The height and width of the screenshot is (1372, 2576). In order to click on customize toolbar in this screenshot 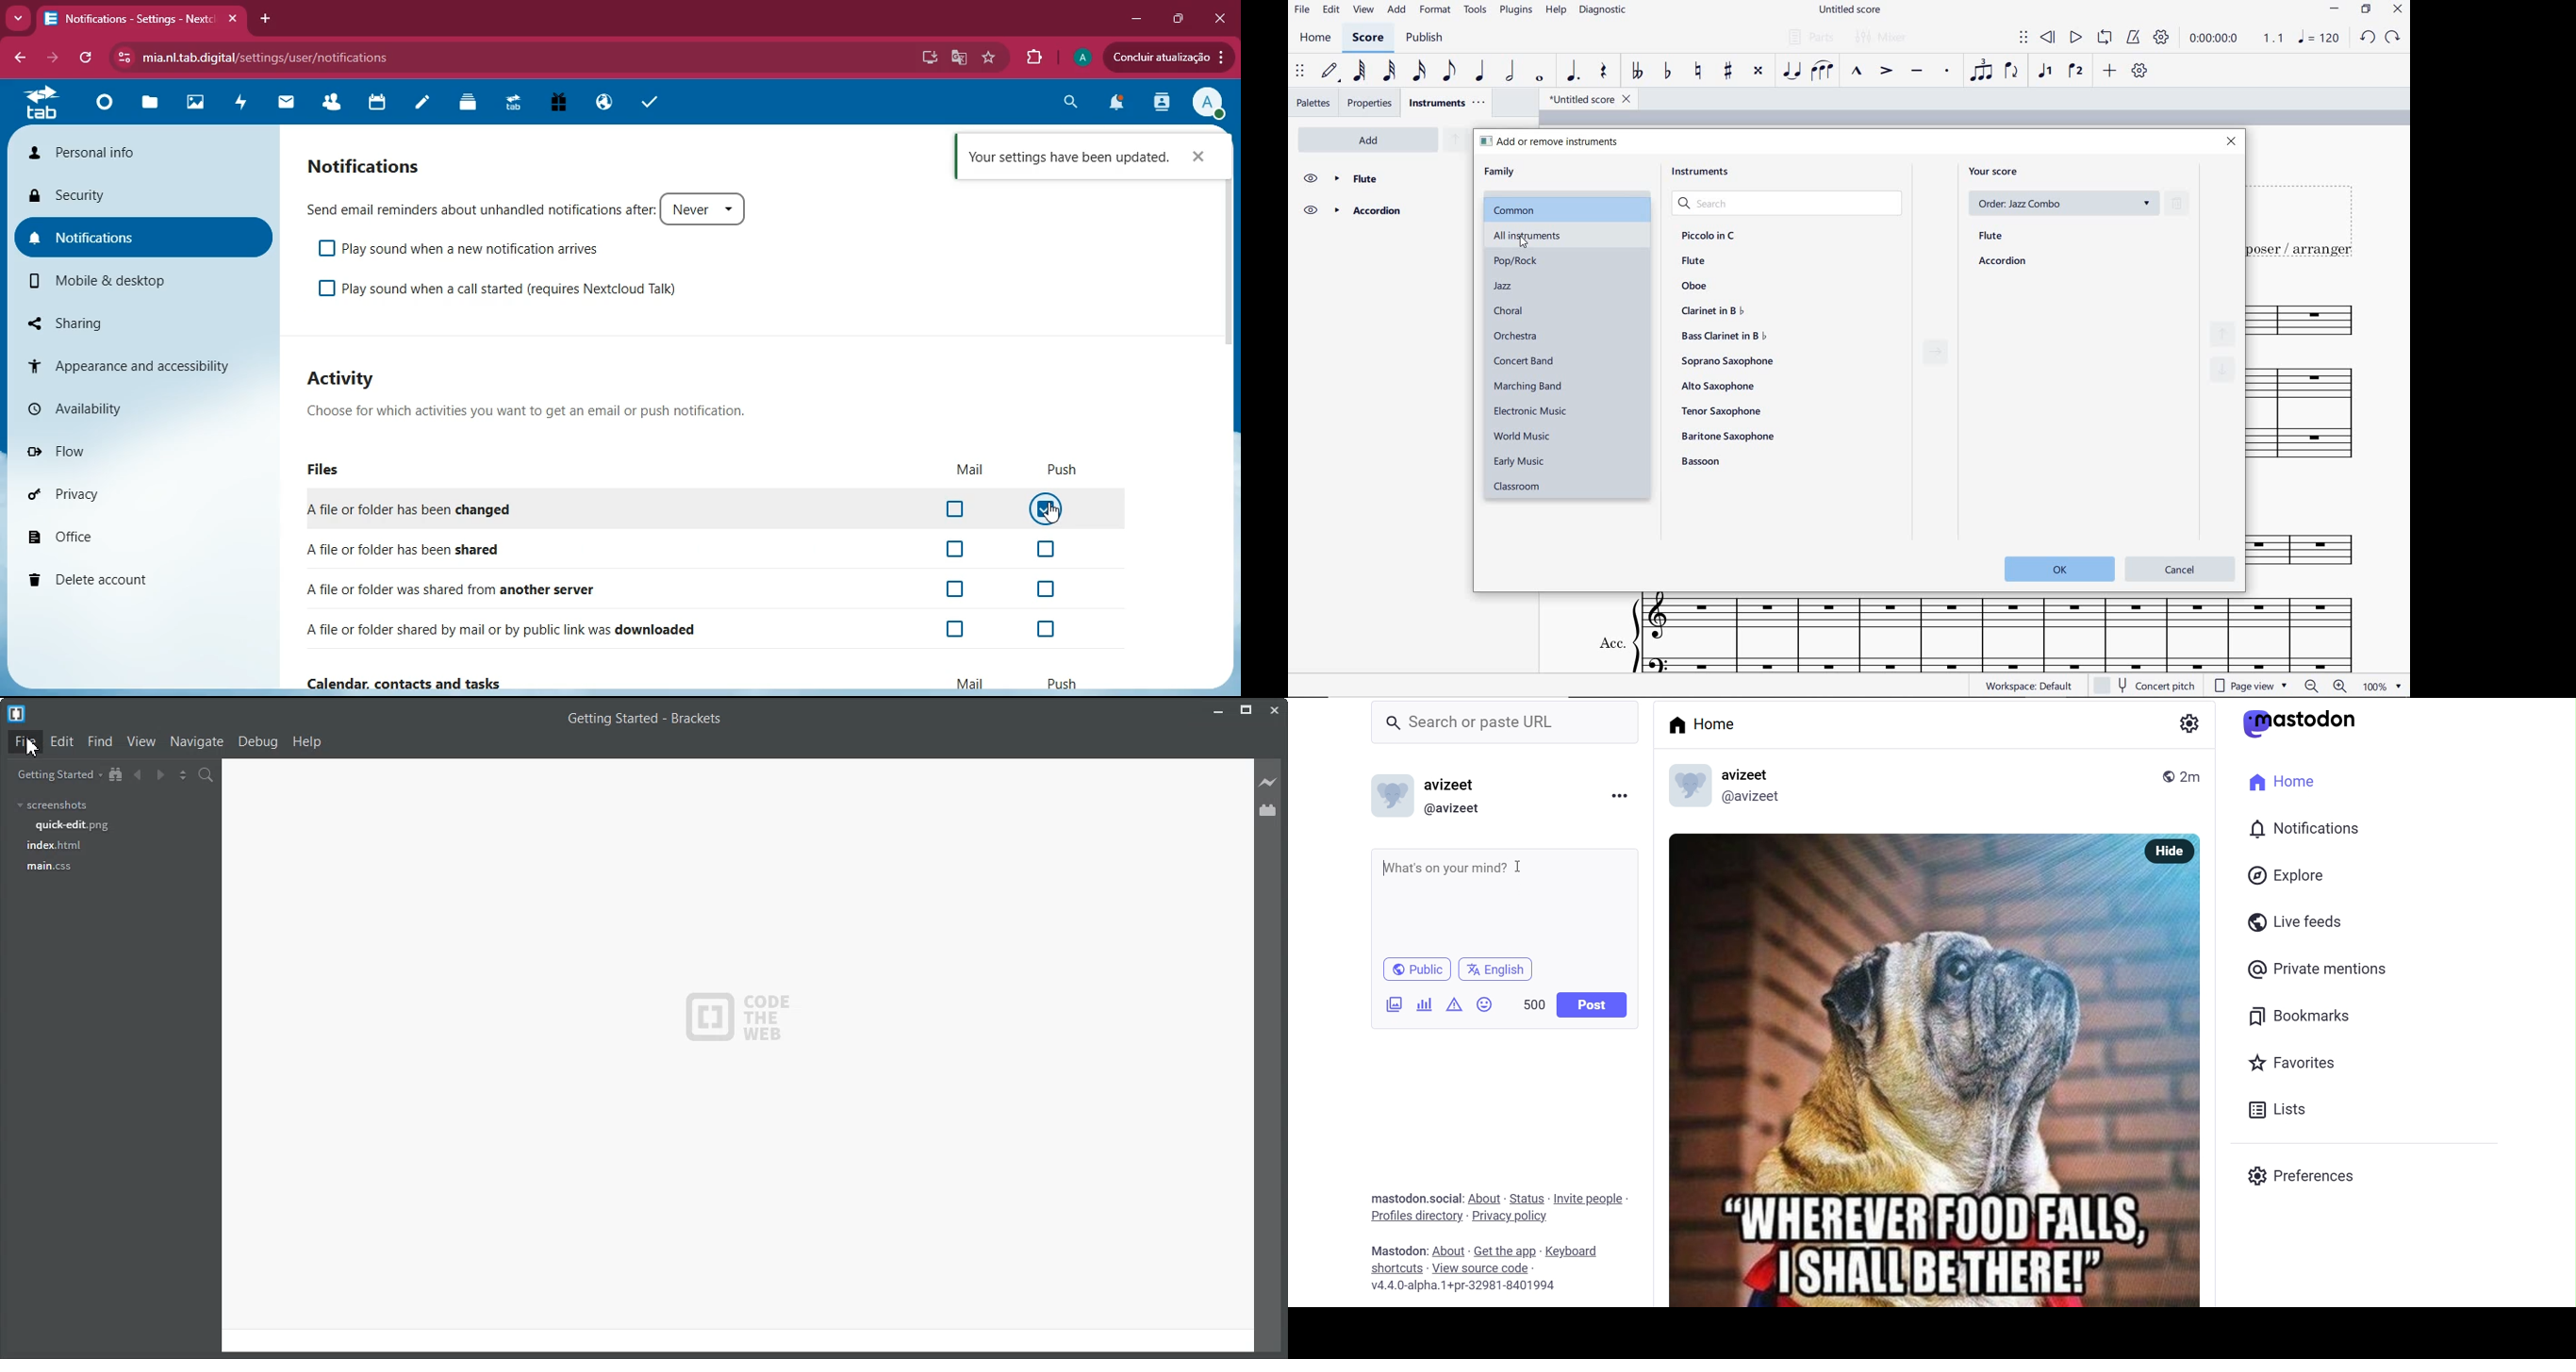, I will do `click(2141, 71)`.